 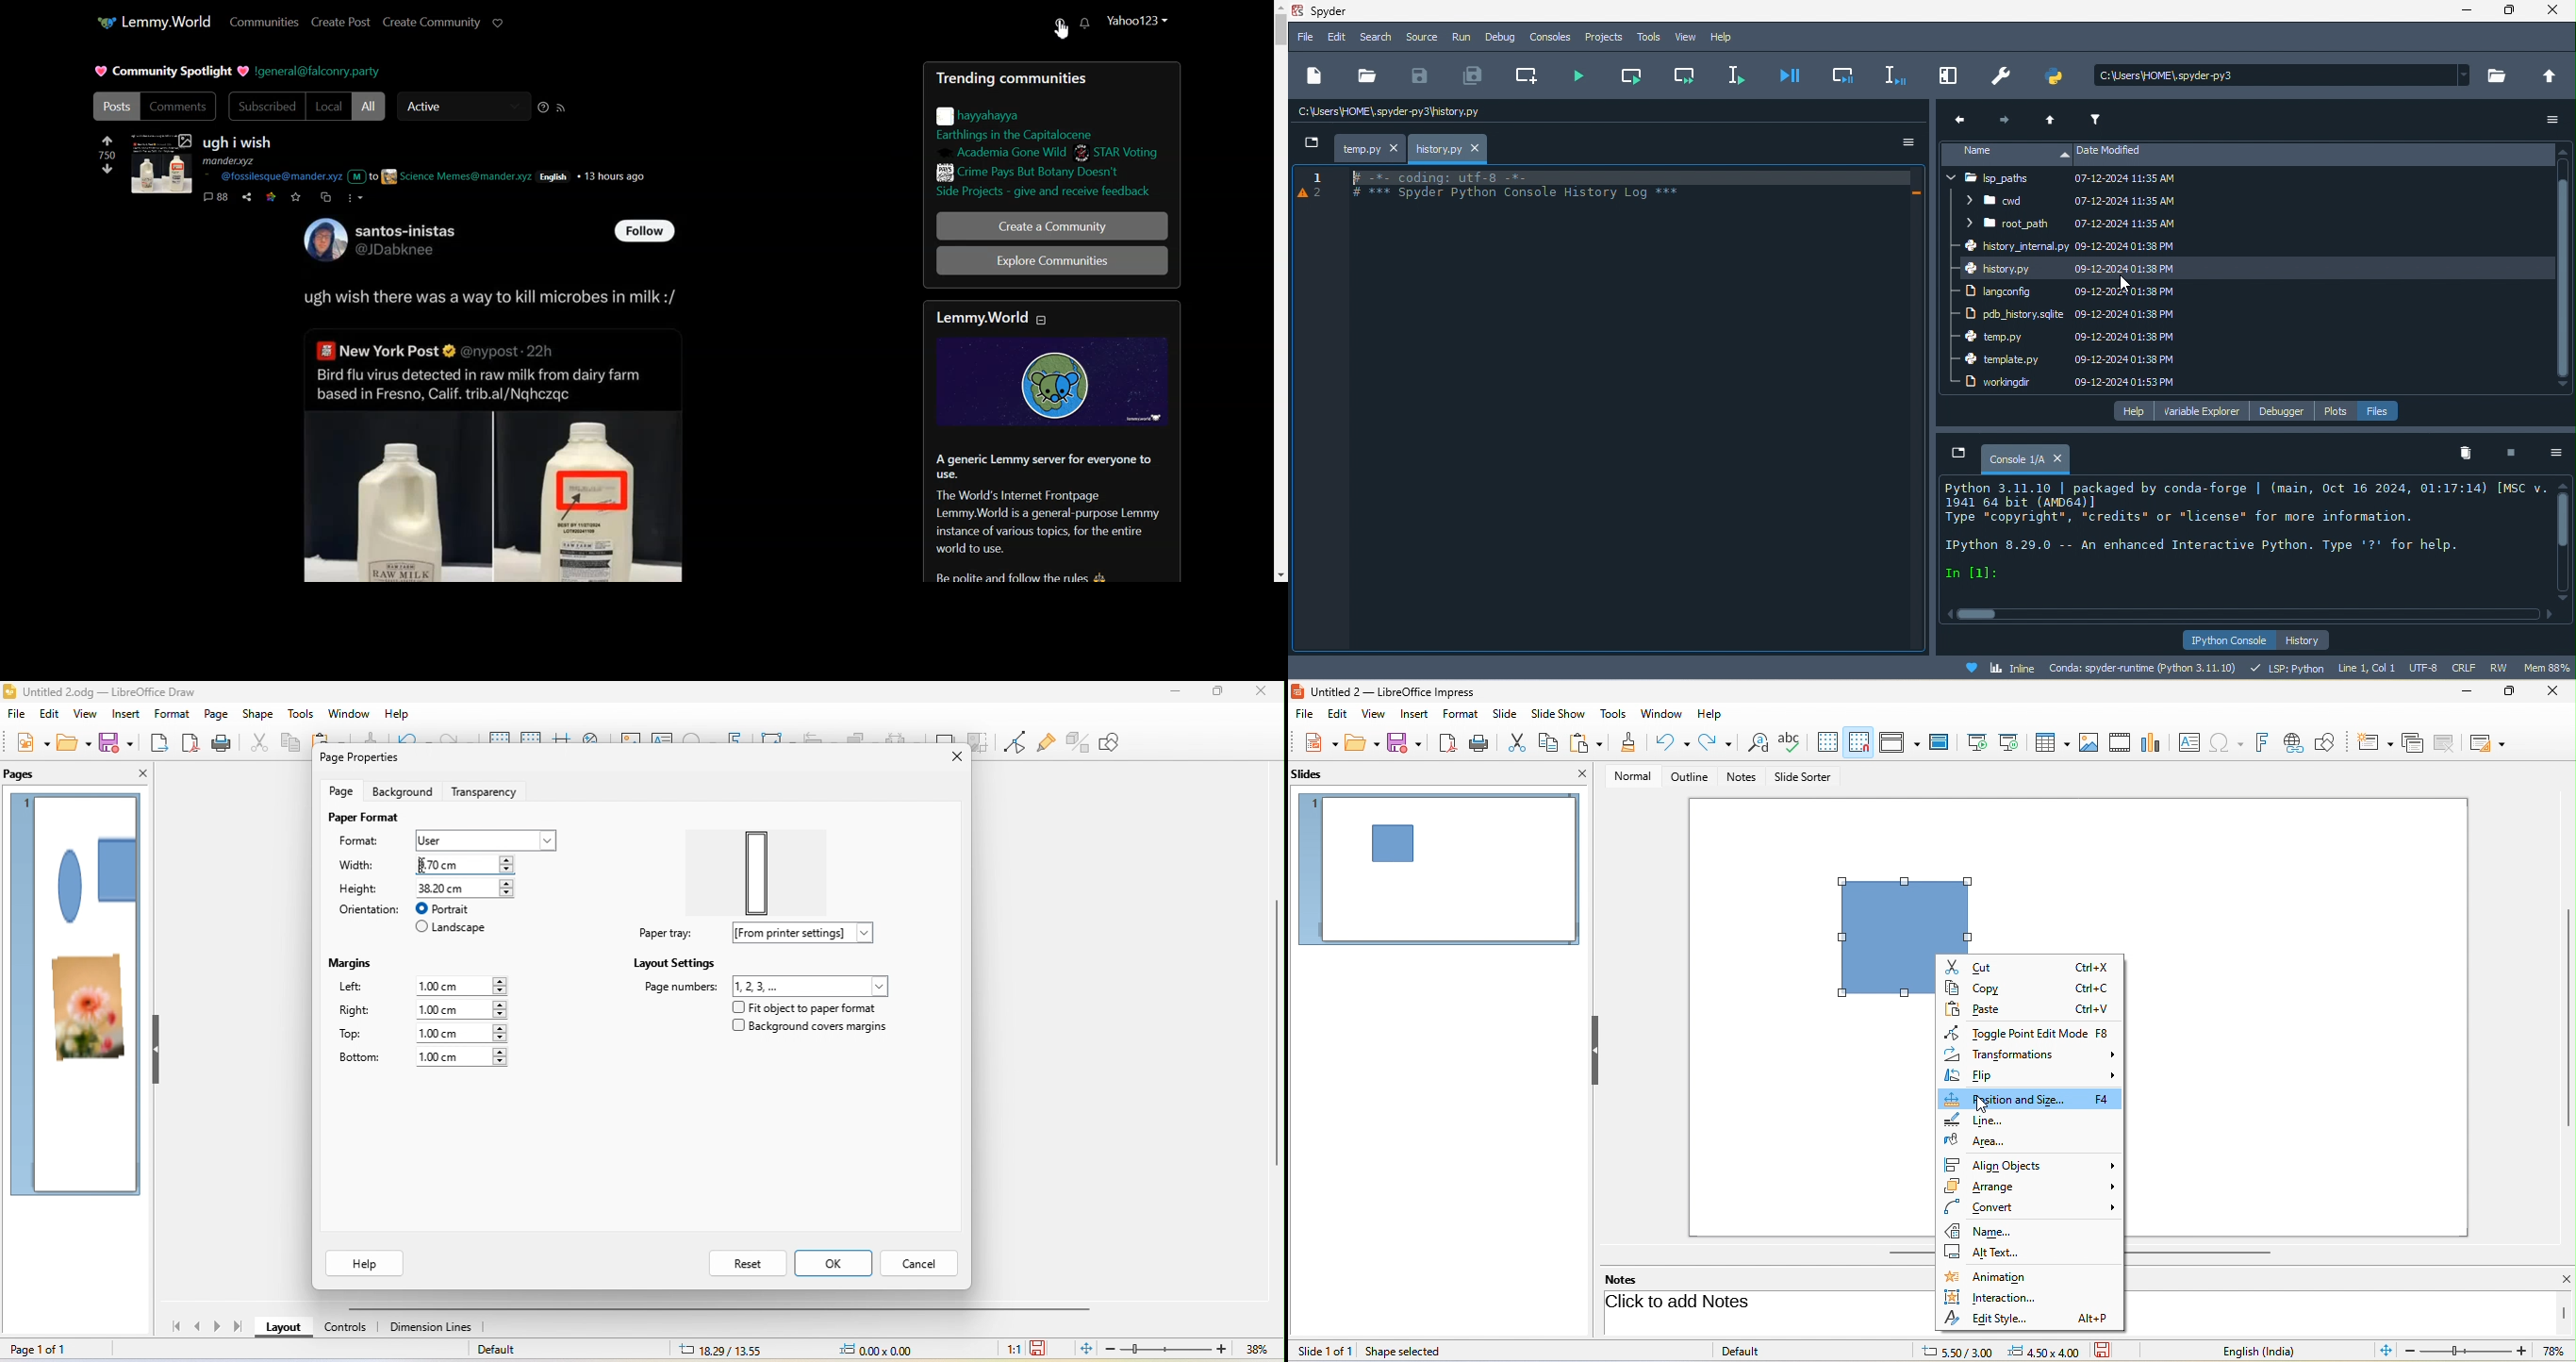 I want to click on Spyder log files appeared, so click(x=1610, y=227).